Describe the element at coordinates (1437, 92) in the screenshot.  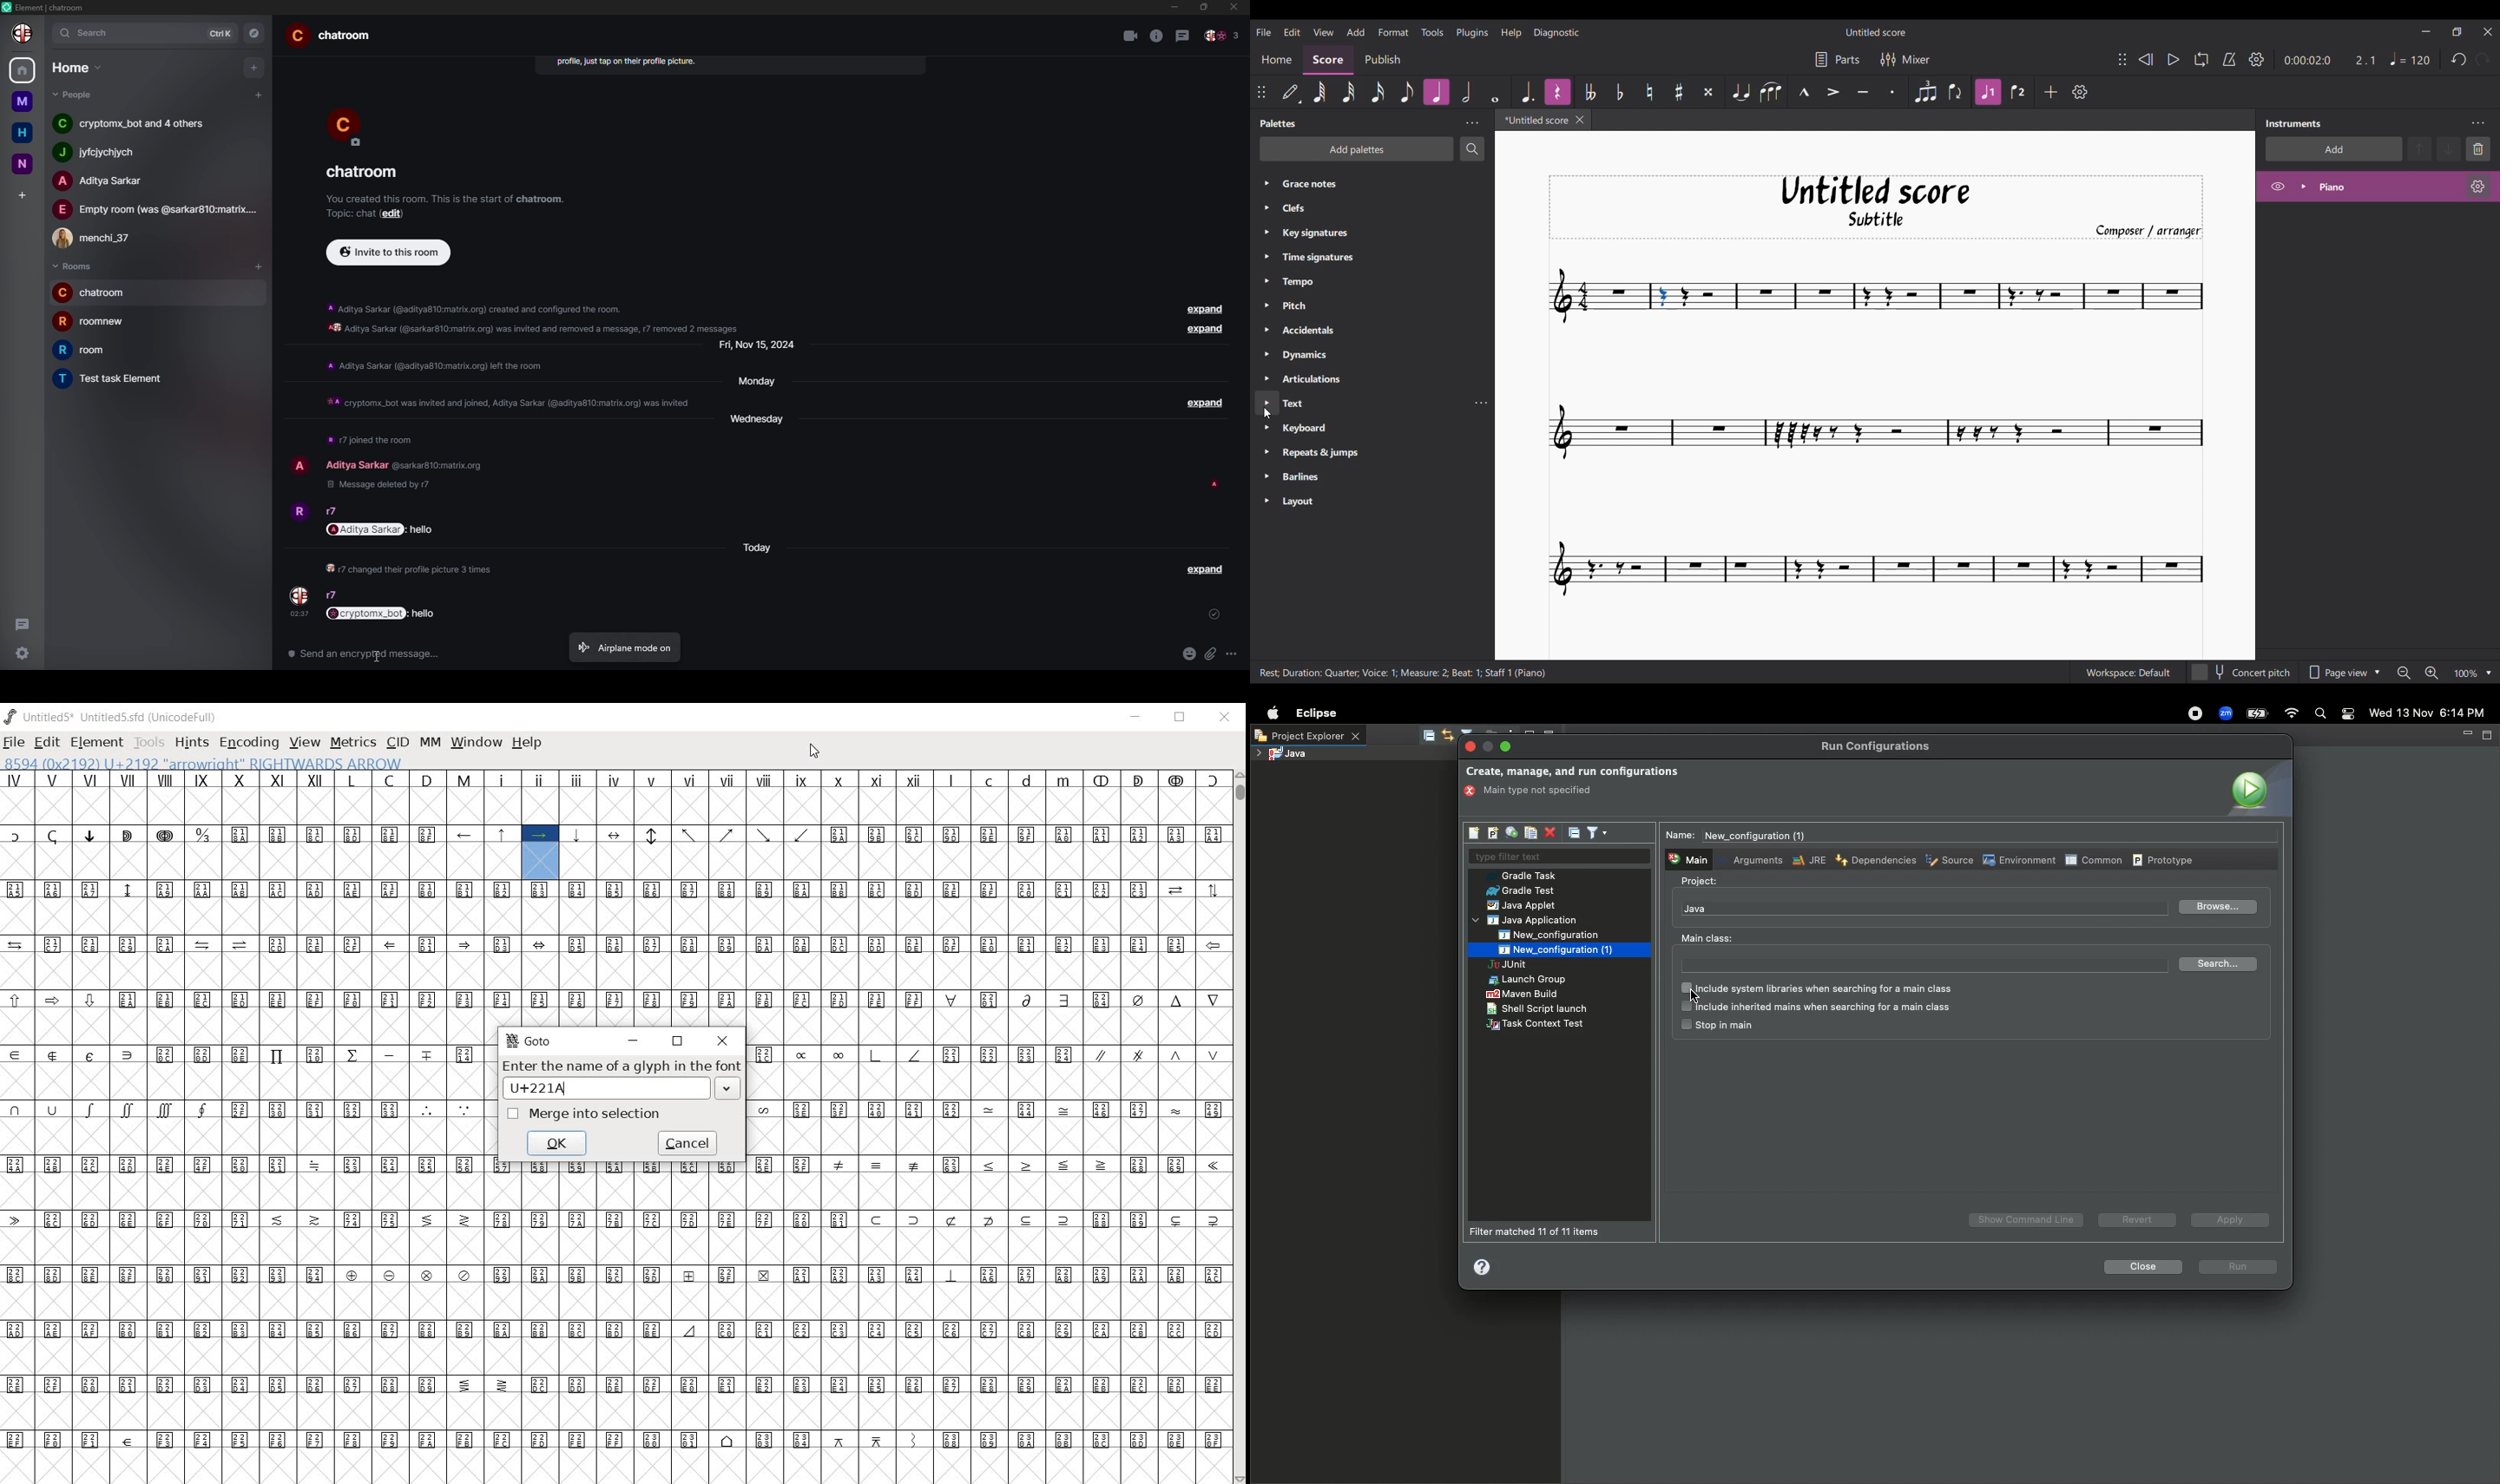
I see `Highlighted after current selection` at that location.